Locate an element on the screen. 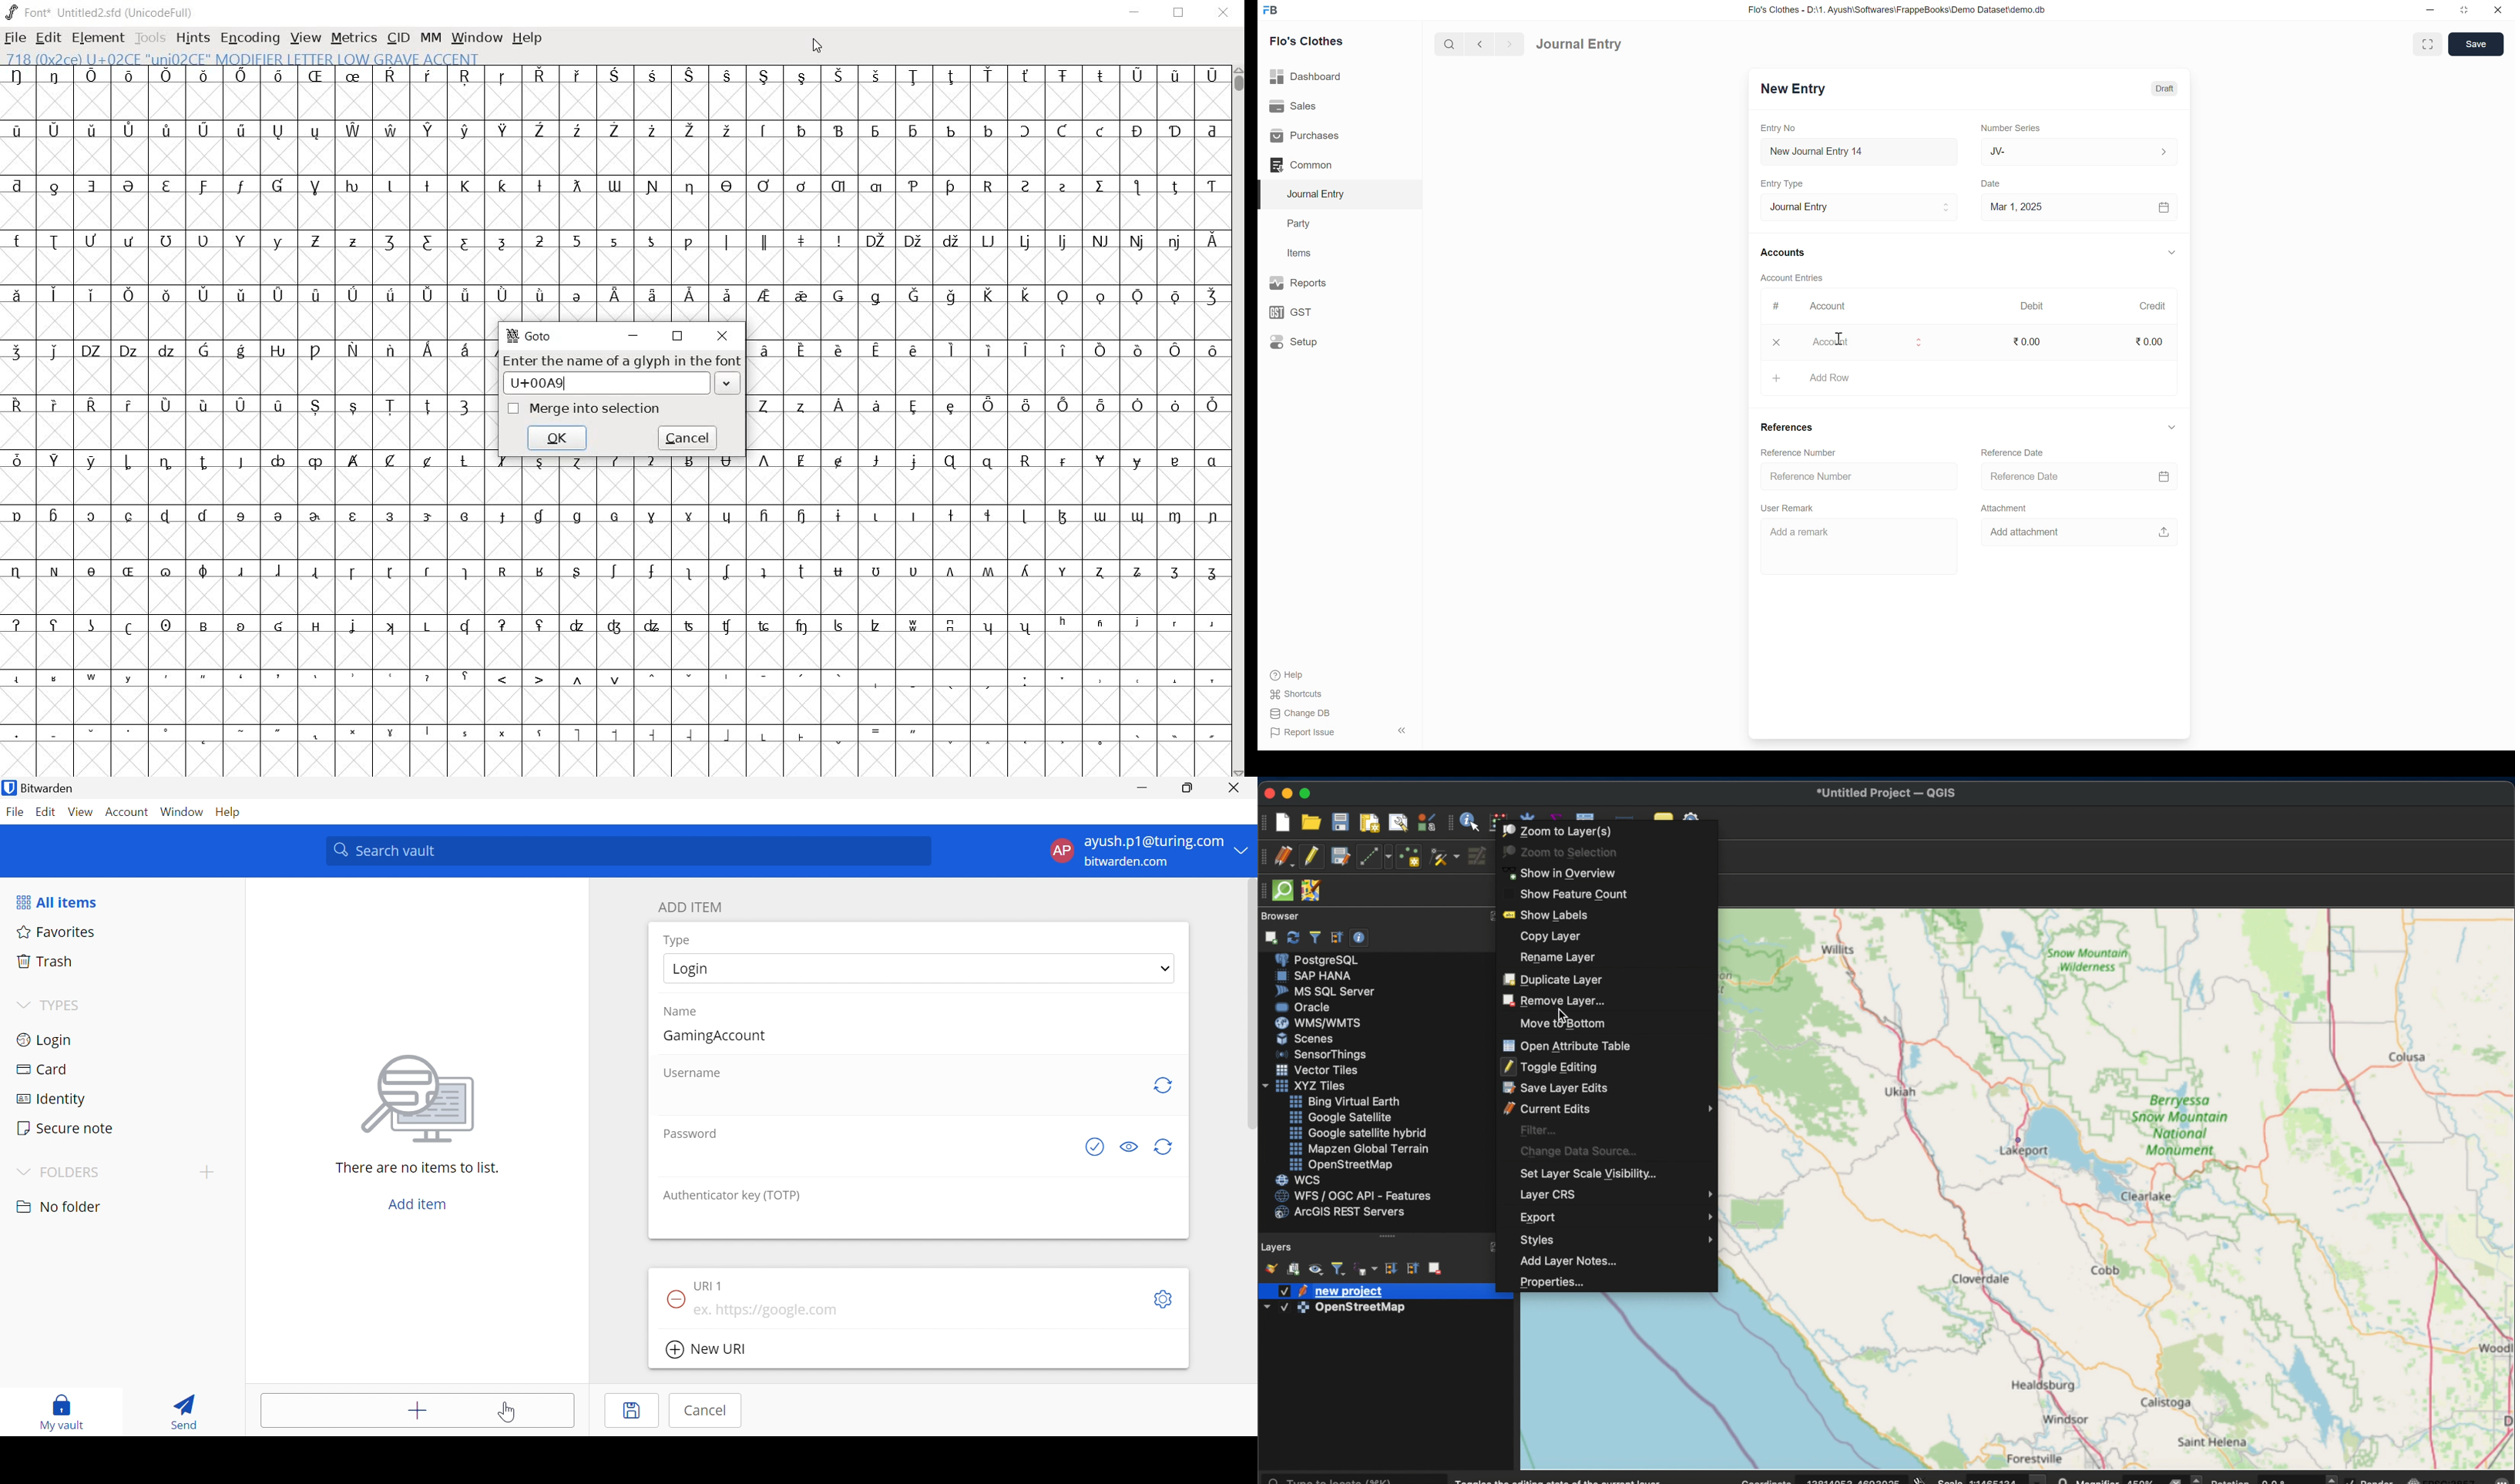 The width and height of the screenshot is (2520, 1484). calendar is located at coordinates (2164, 476).